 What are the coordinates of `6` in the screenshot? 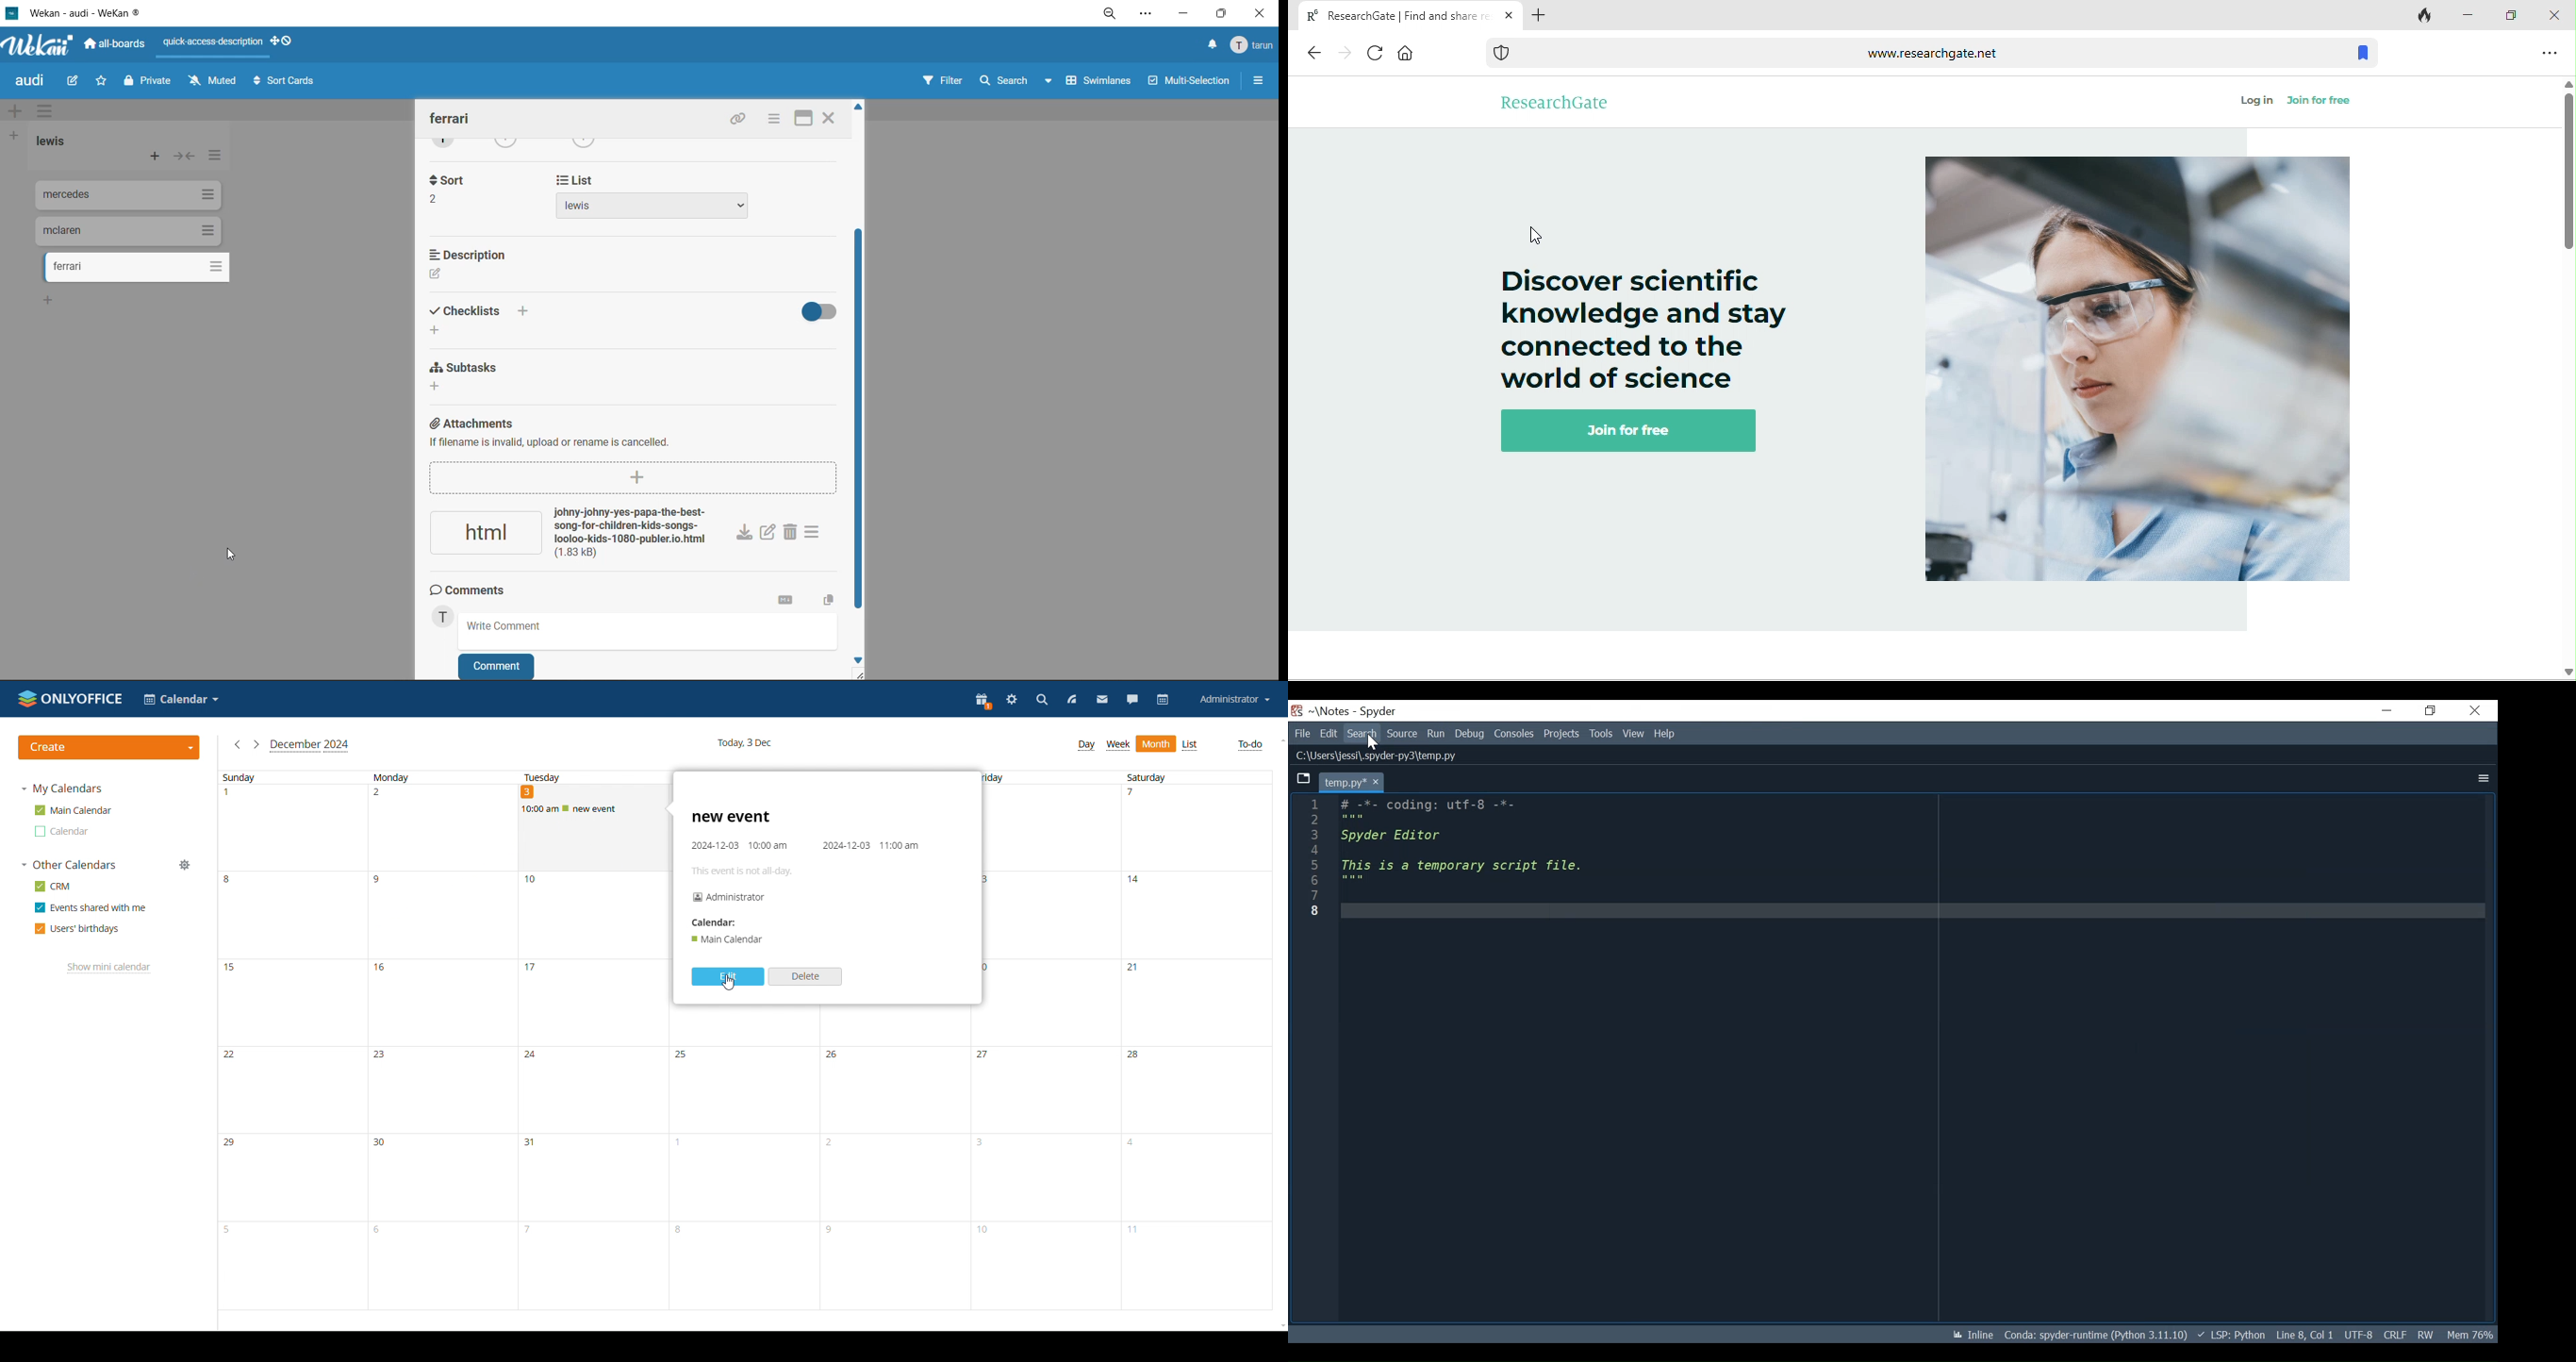 It's located at (1049, 827).